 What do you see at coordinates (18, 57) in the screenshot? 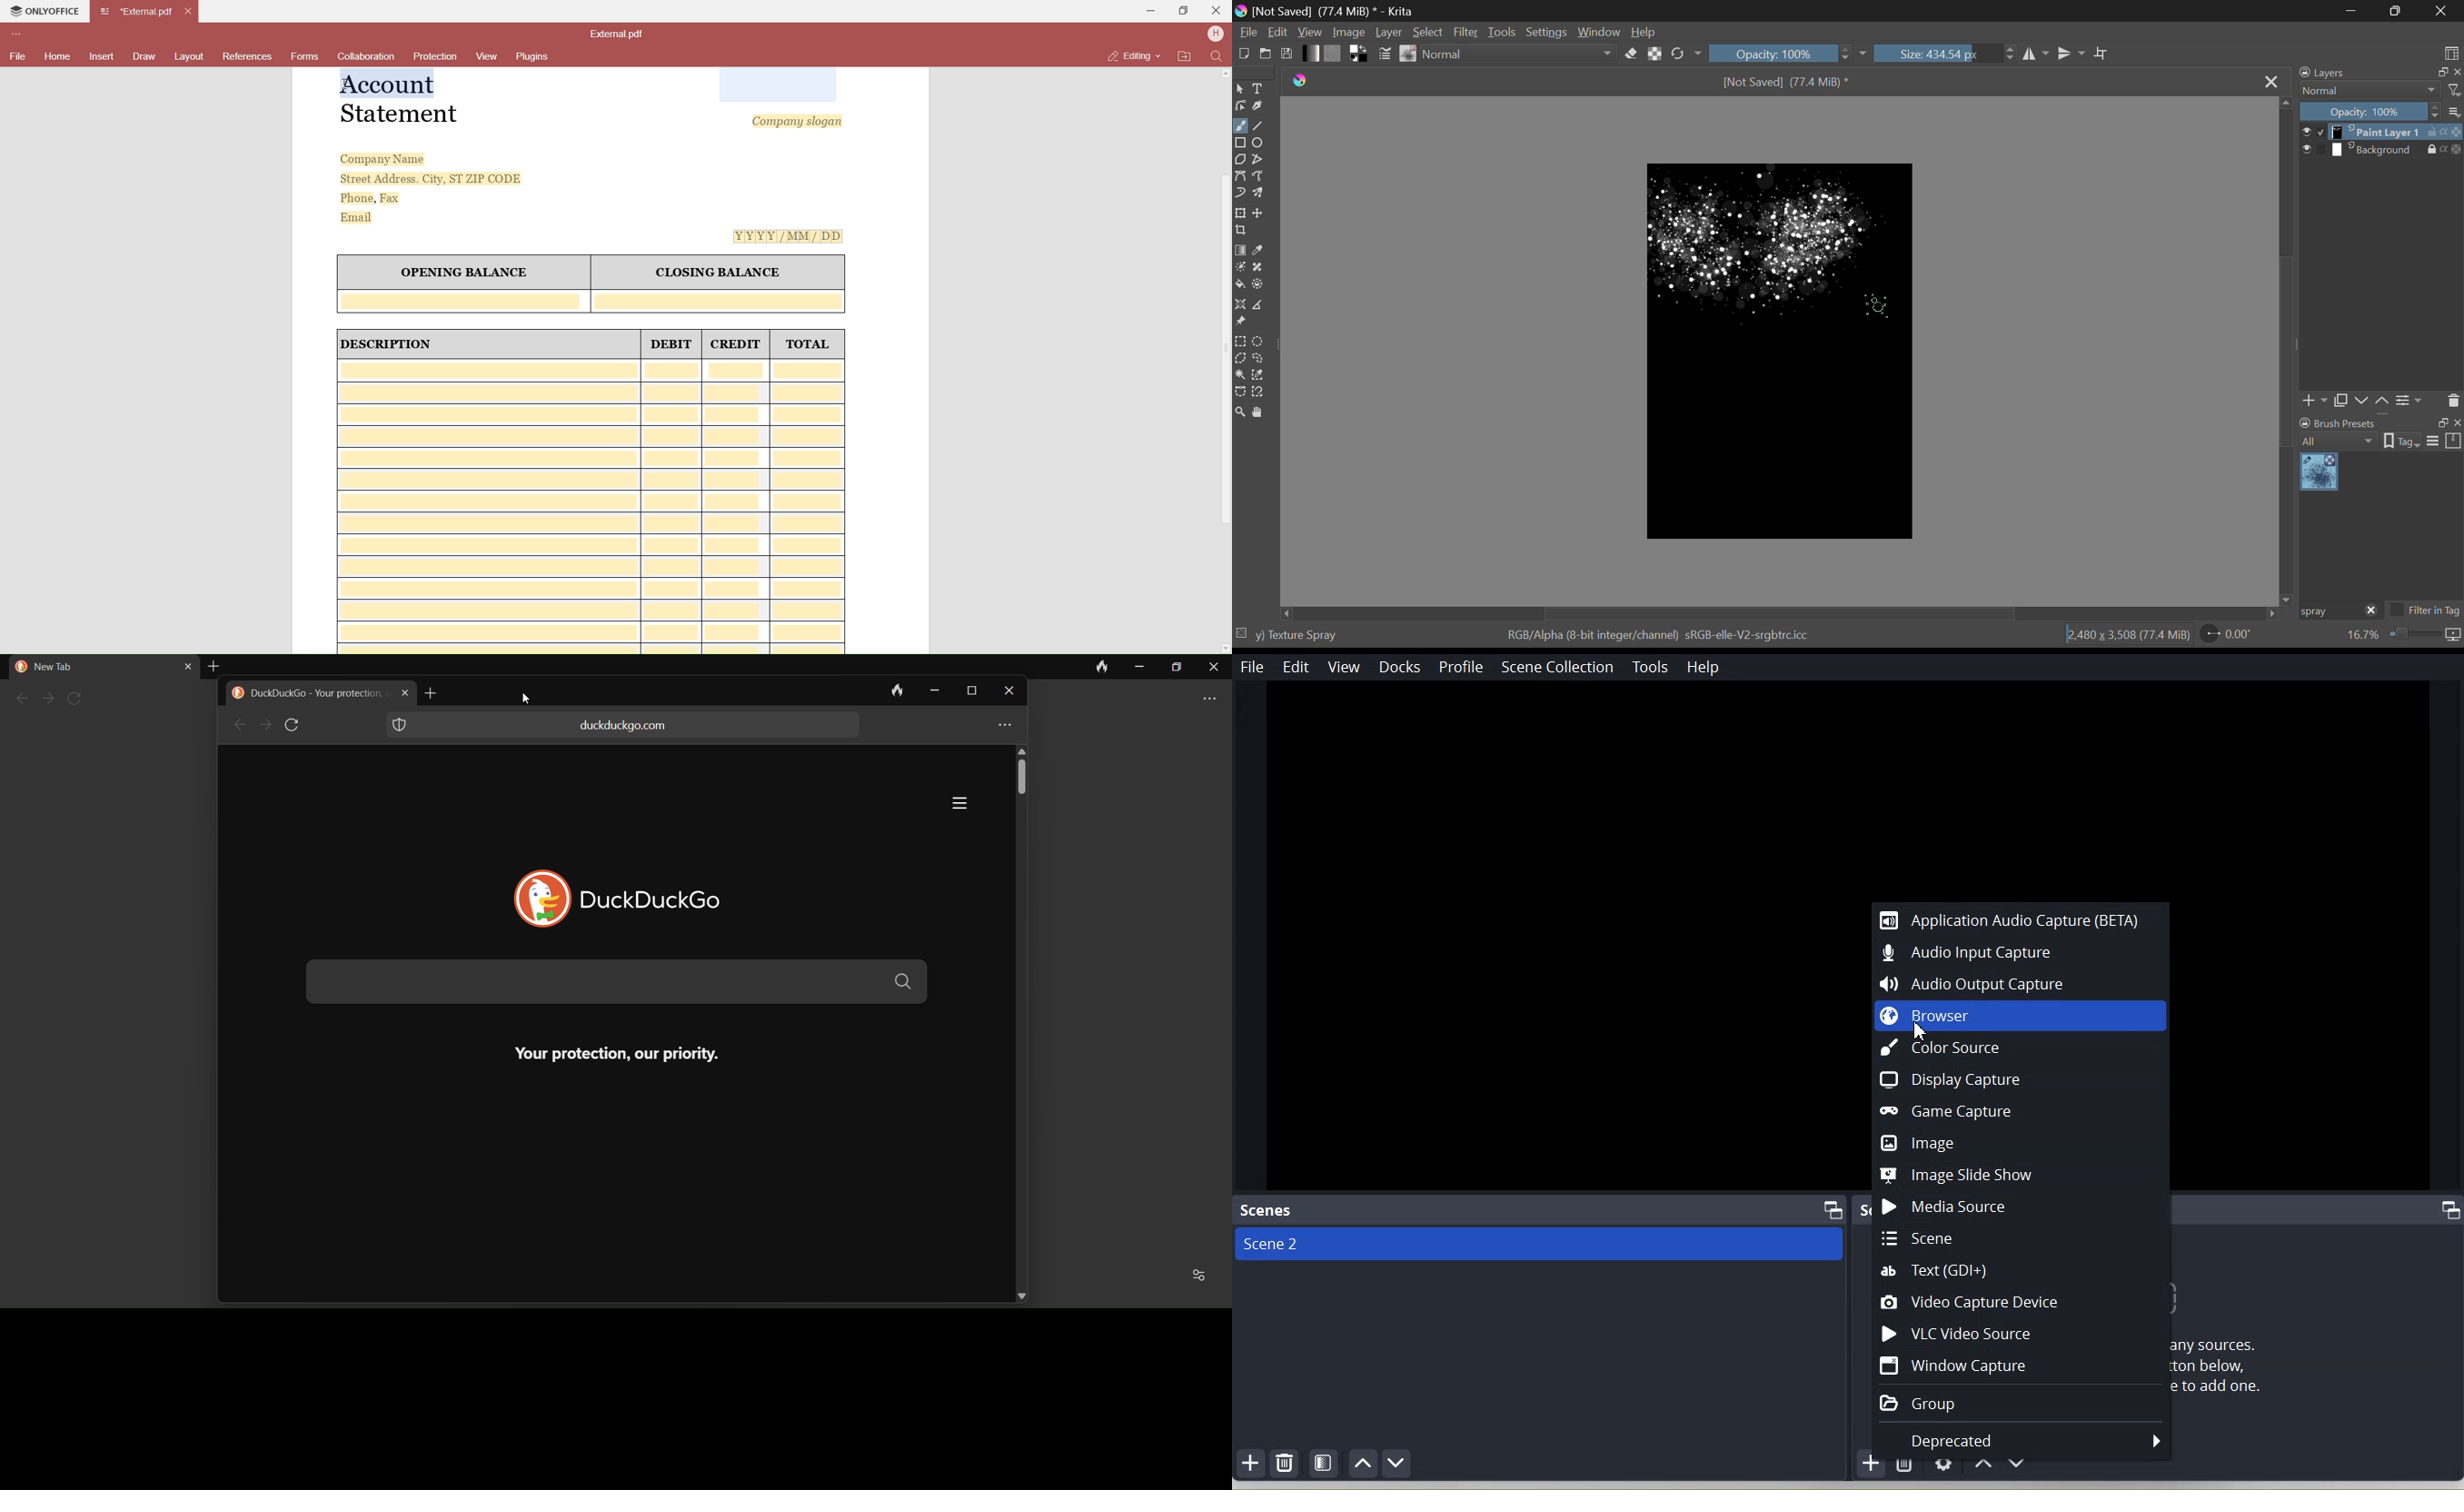
I see `File` at bounding box center [18, 57].